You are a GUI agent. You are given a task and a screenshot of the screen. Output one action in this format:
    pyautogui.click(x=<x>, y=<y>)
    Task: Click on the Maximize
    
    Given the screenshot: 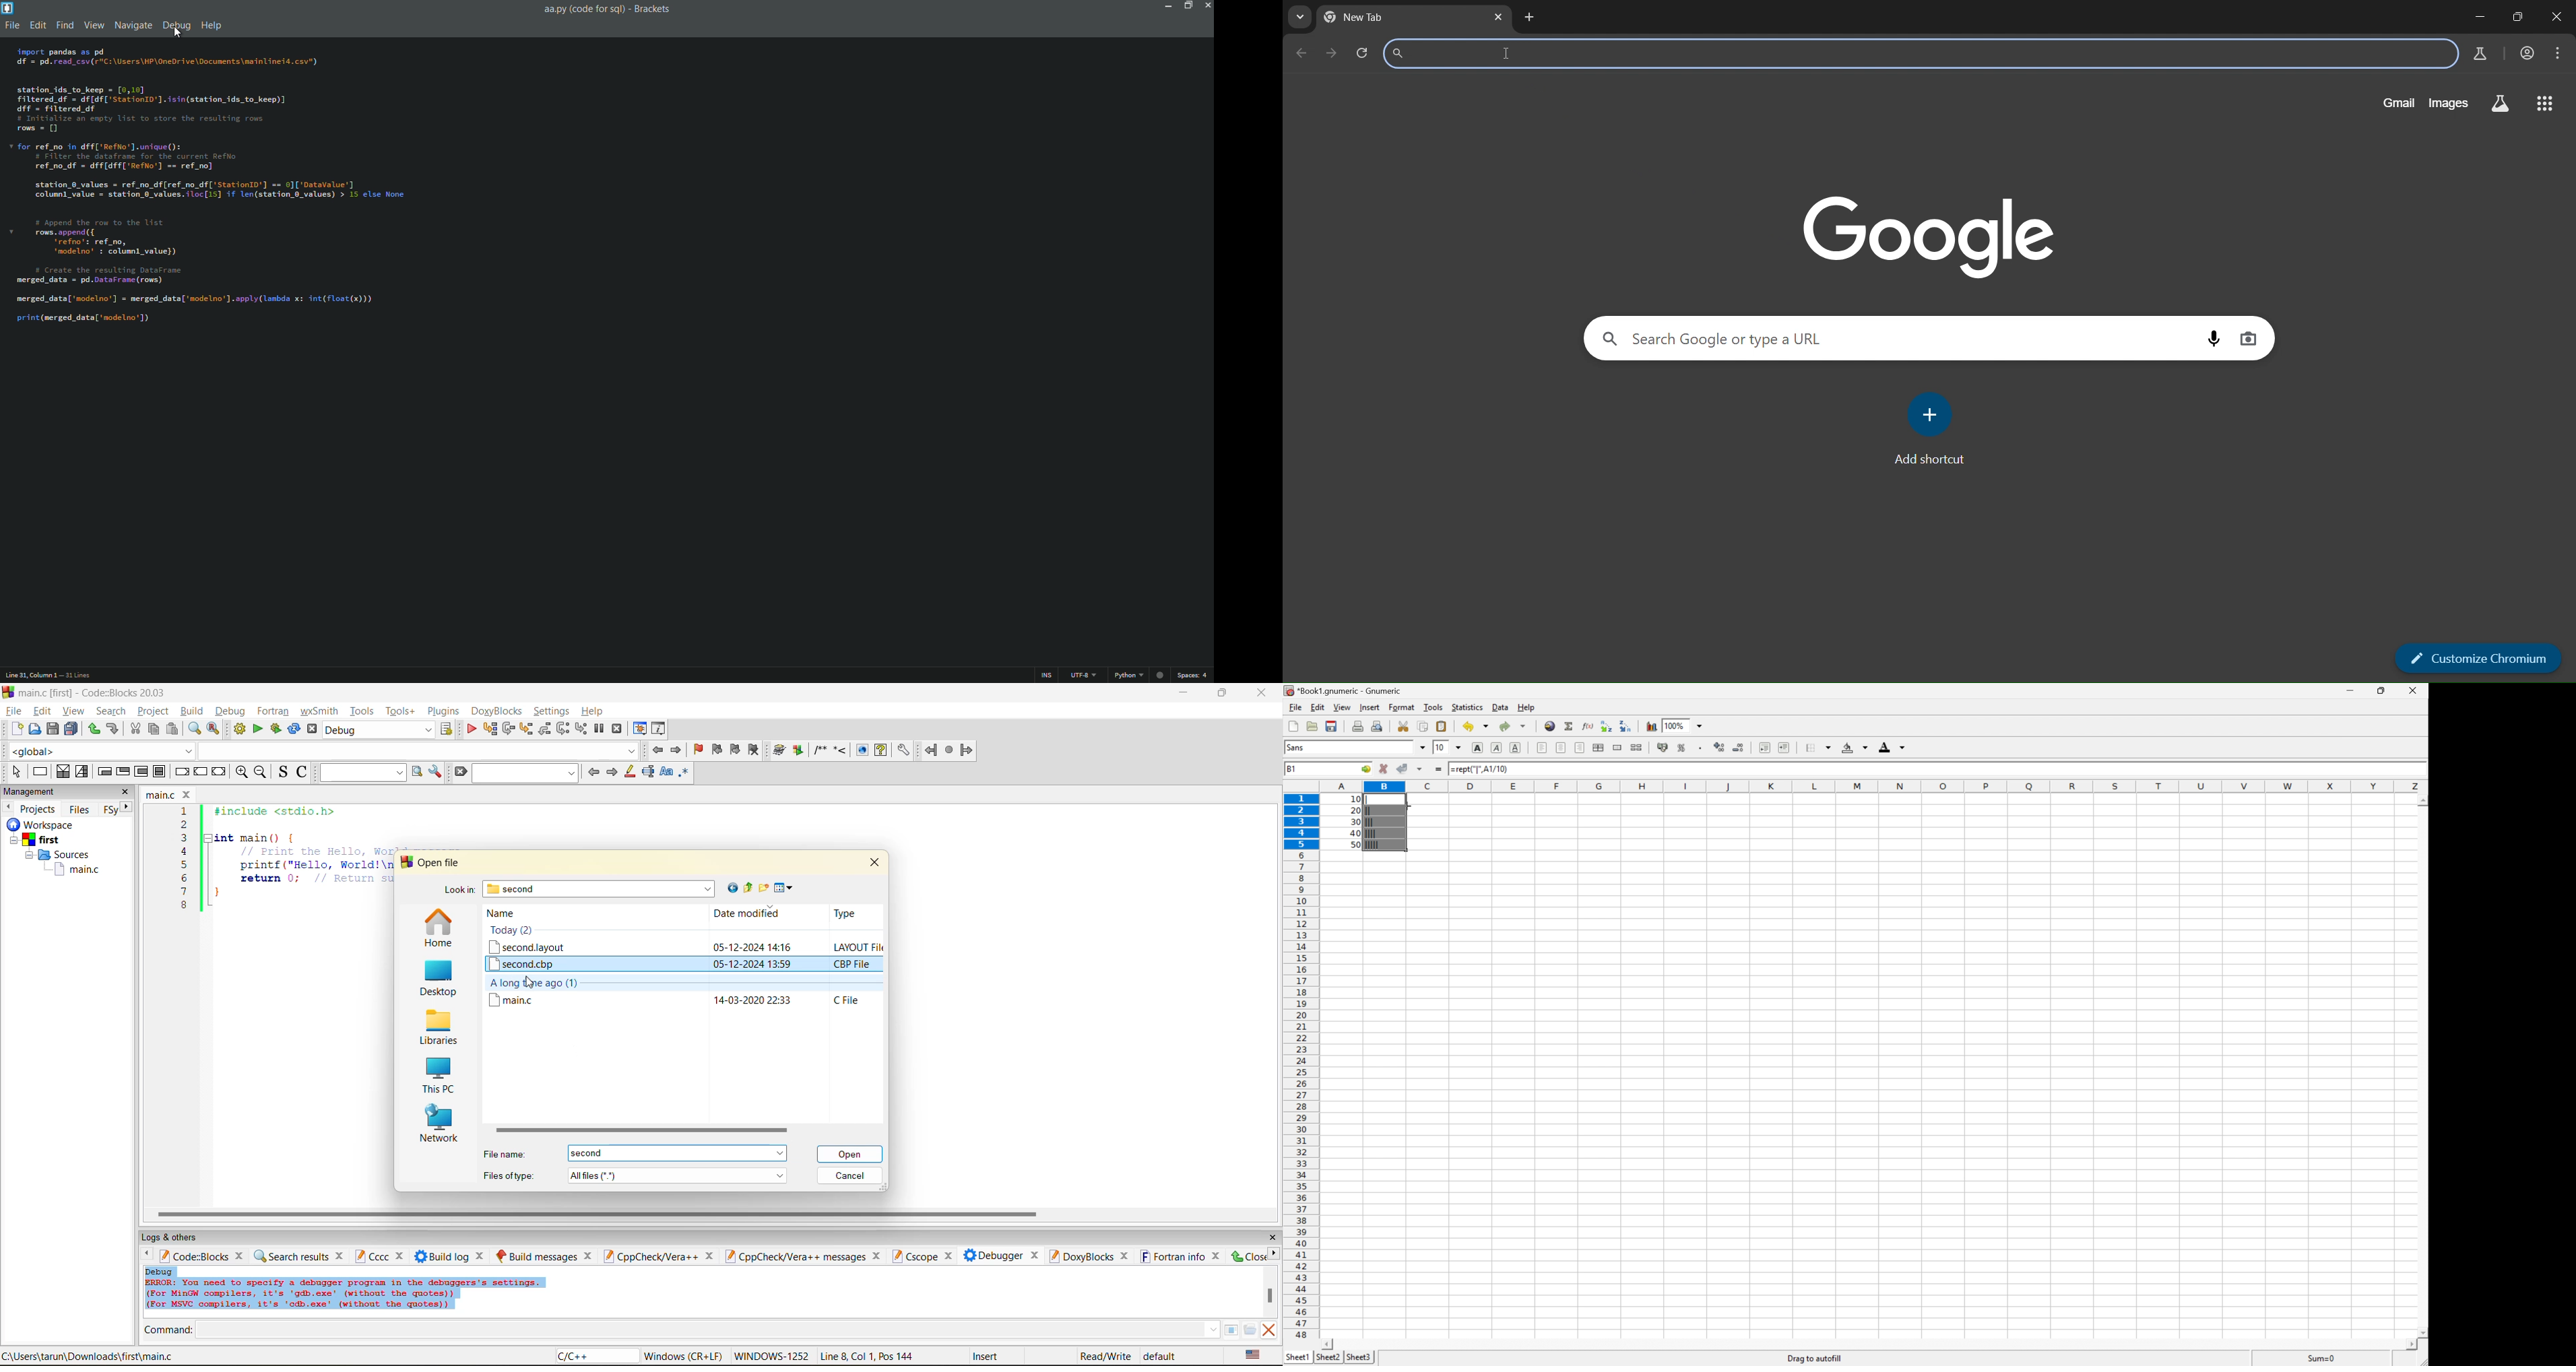 What is the action you would take?
    pyautogui.click(x=2521, y=16)
    